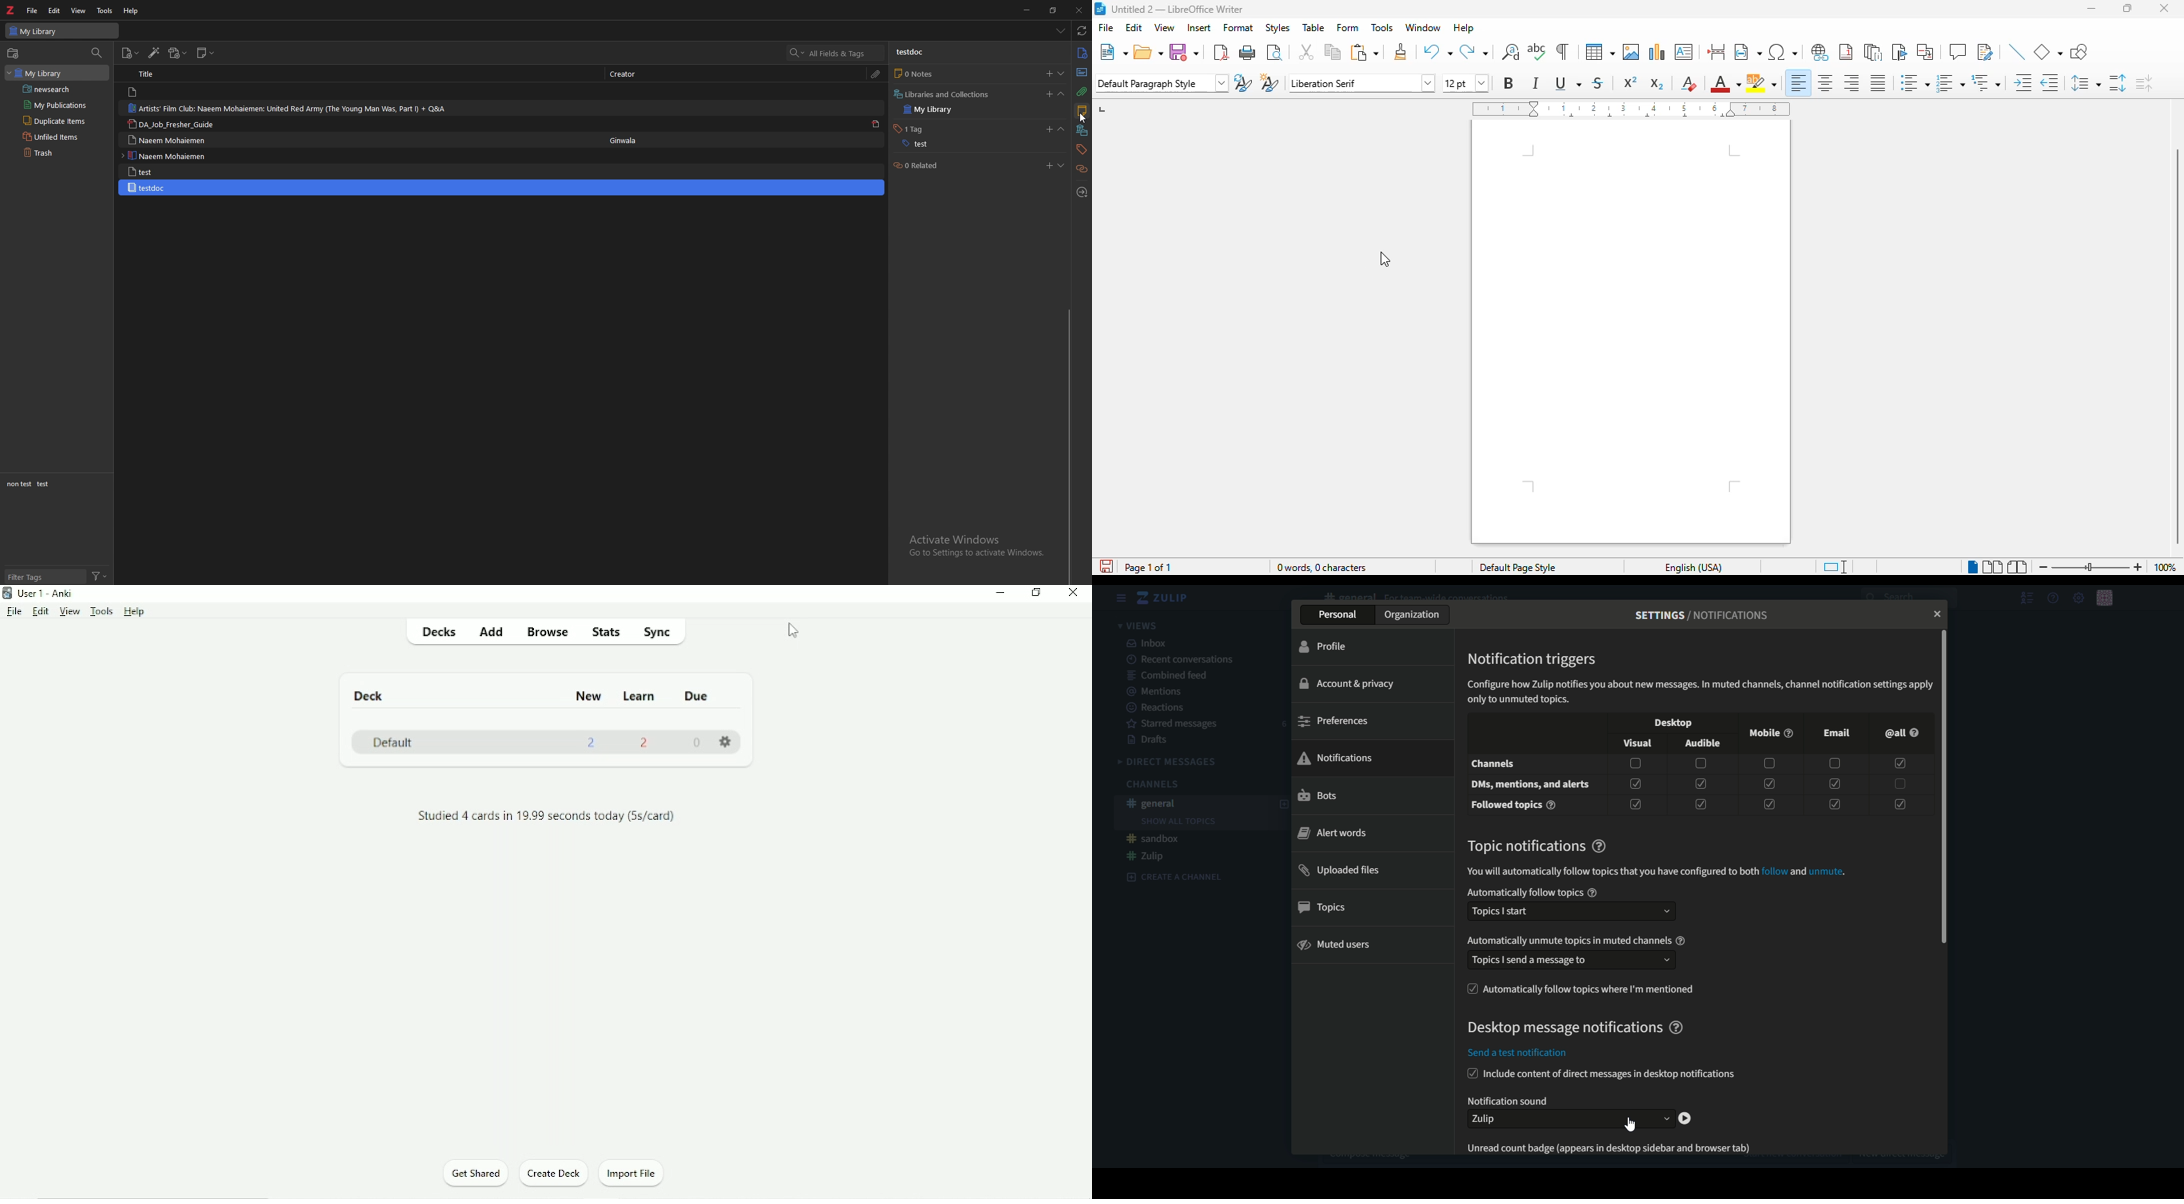  I want to click on text, so click(1515, 805).